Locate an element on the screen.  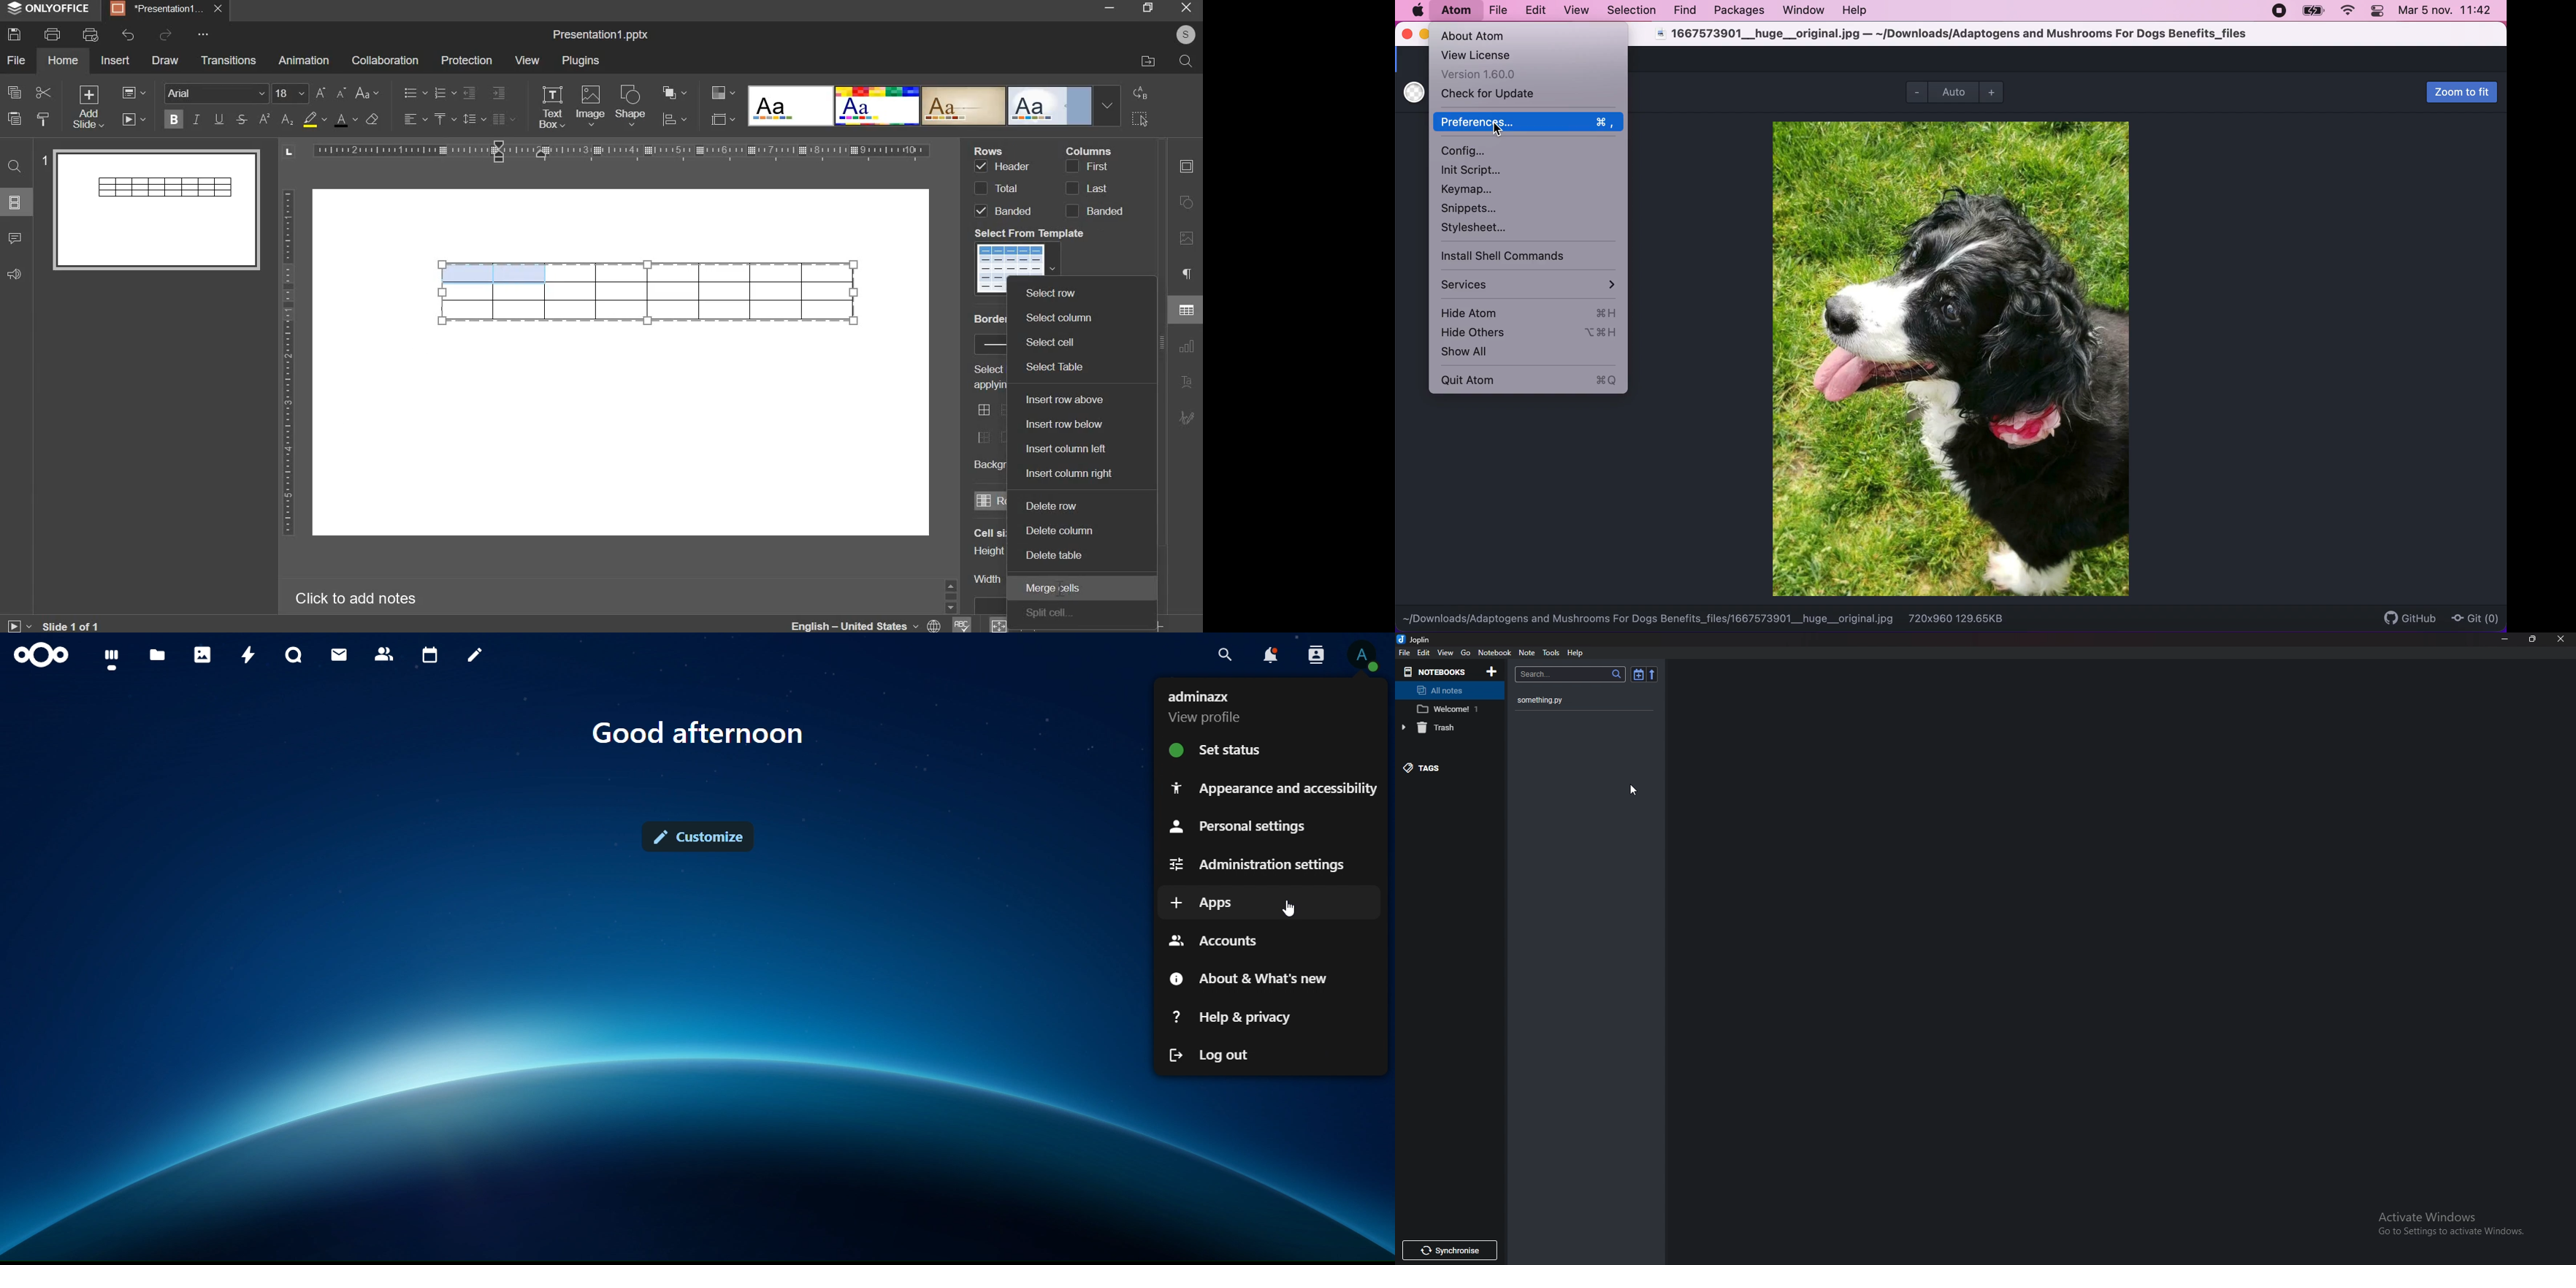
Cell size's column is located at coordinates (990, 557).